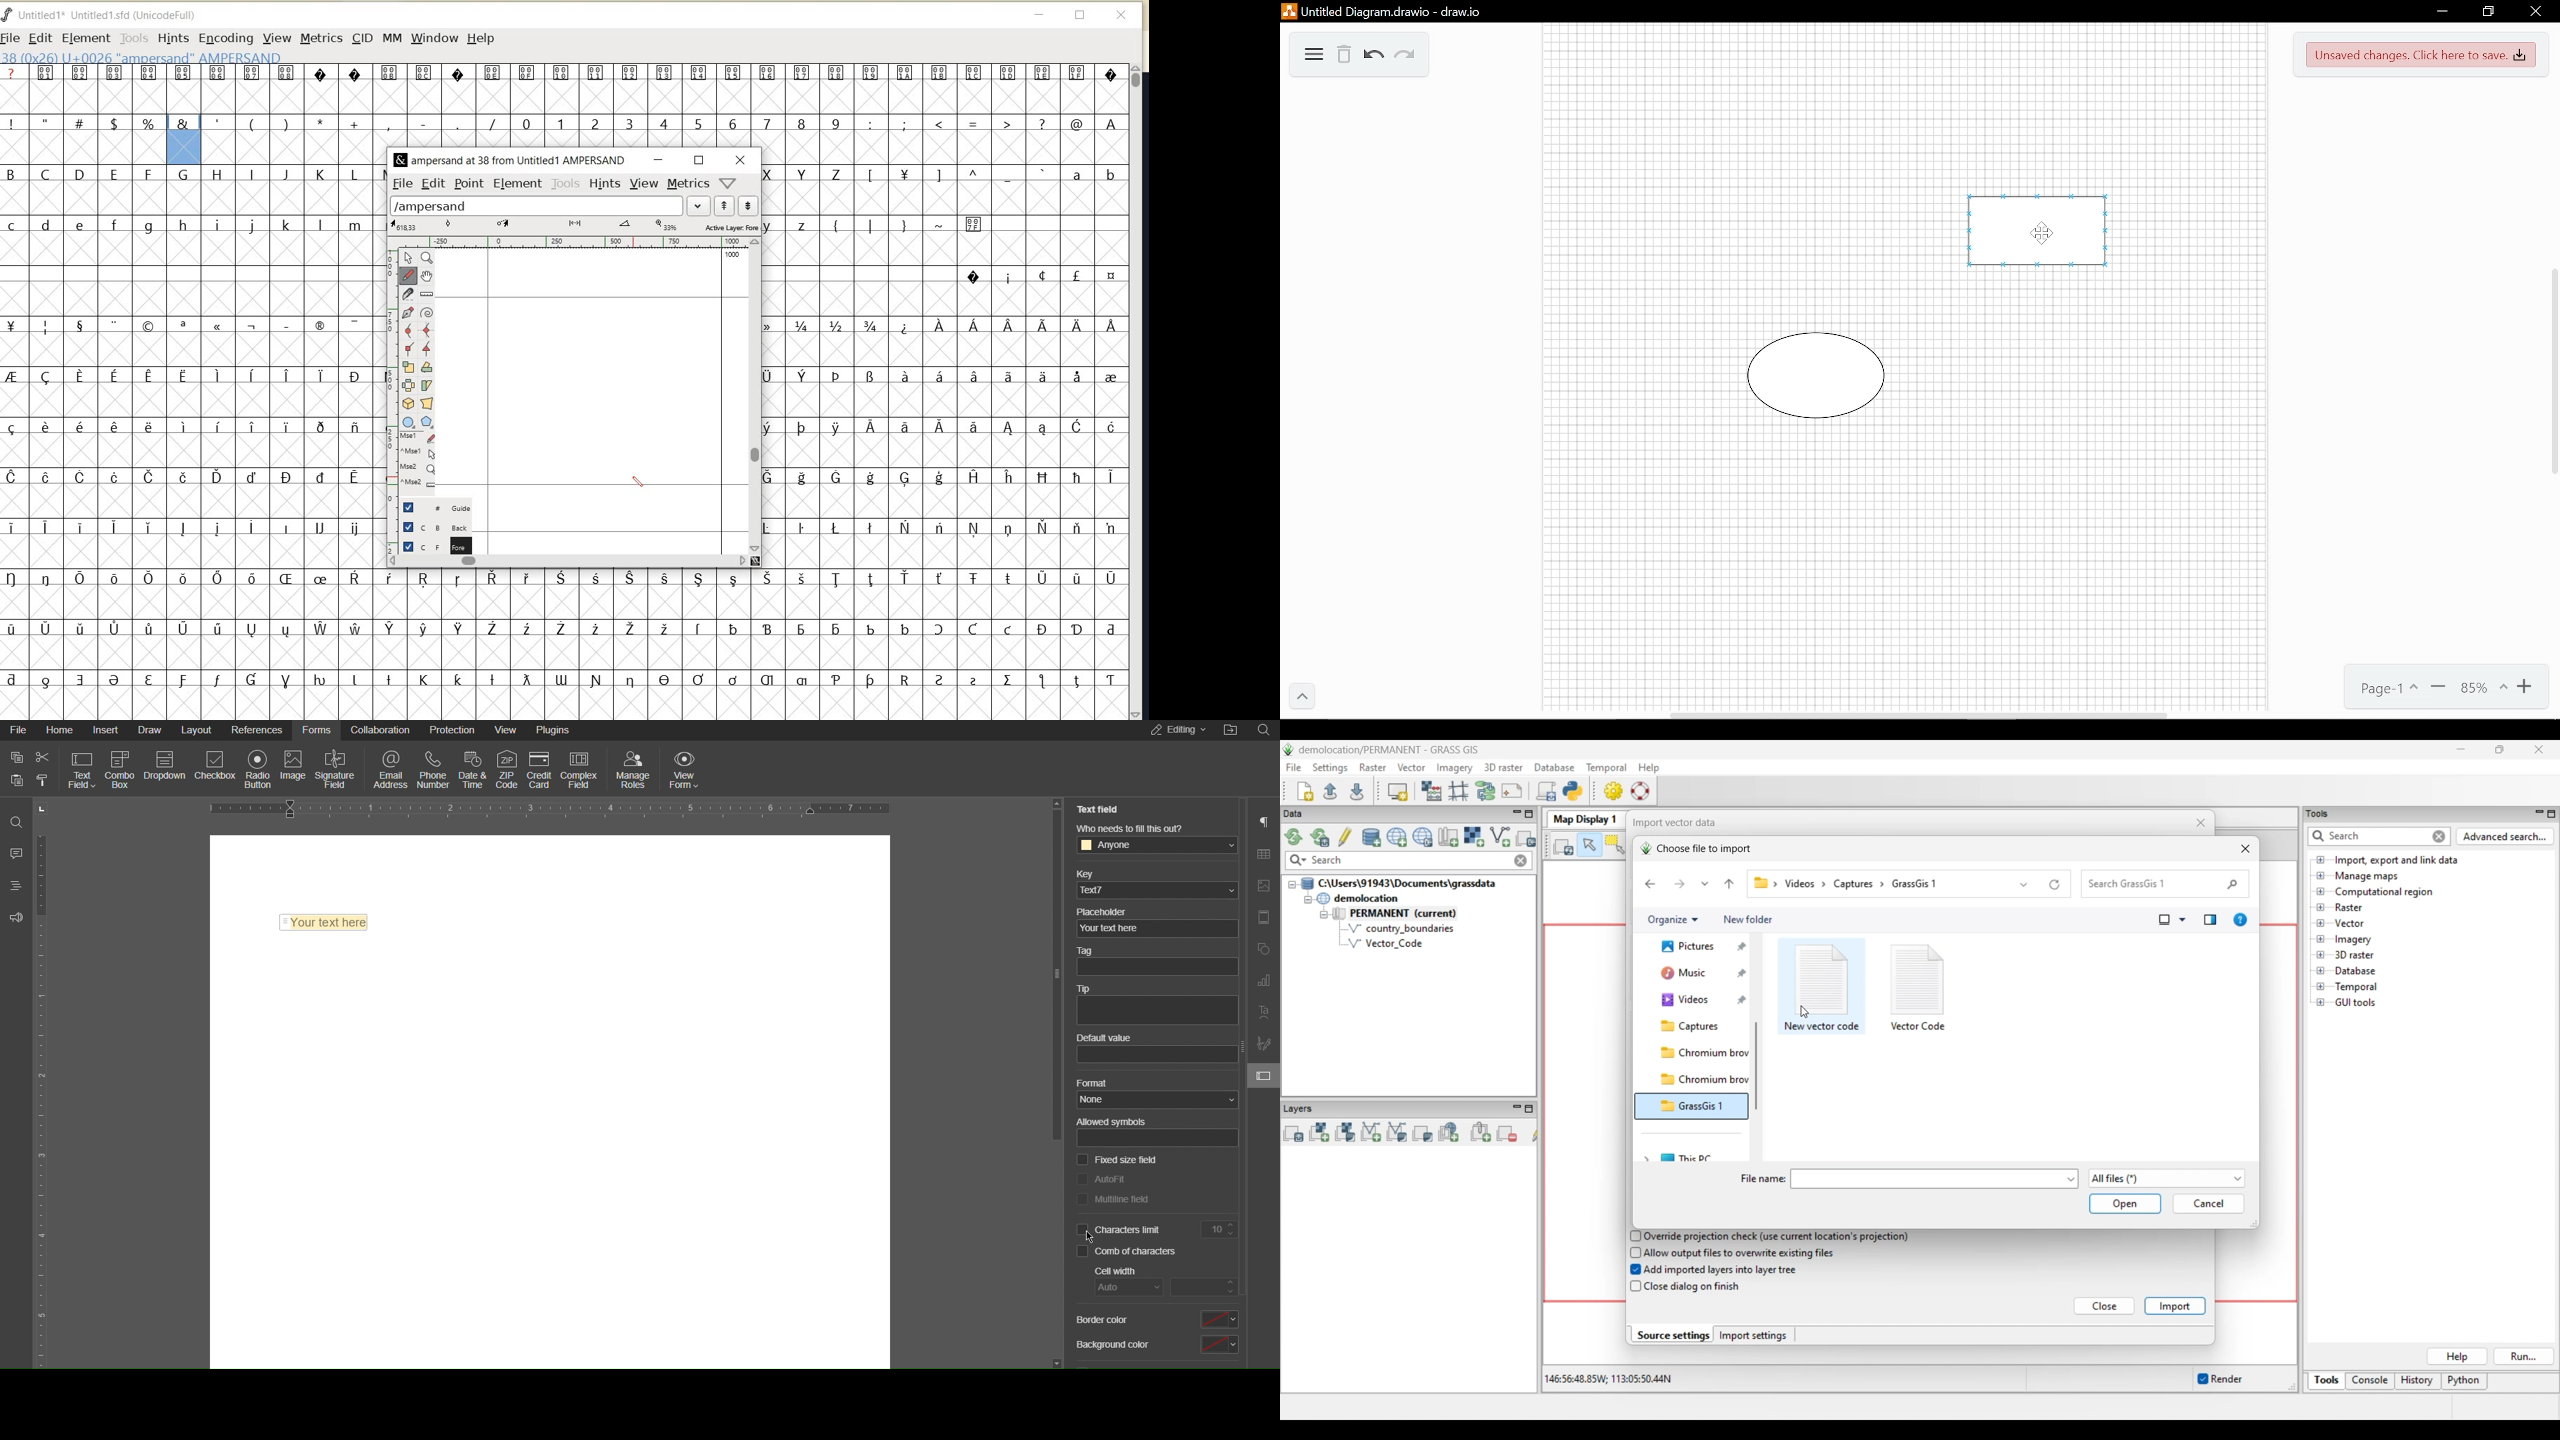  What do you see at coordinates (1263, 918) in the screenshot?
I see `Header/Footer Settings` at bounding box center [1263, 918].